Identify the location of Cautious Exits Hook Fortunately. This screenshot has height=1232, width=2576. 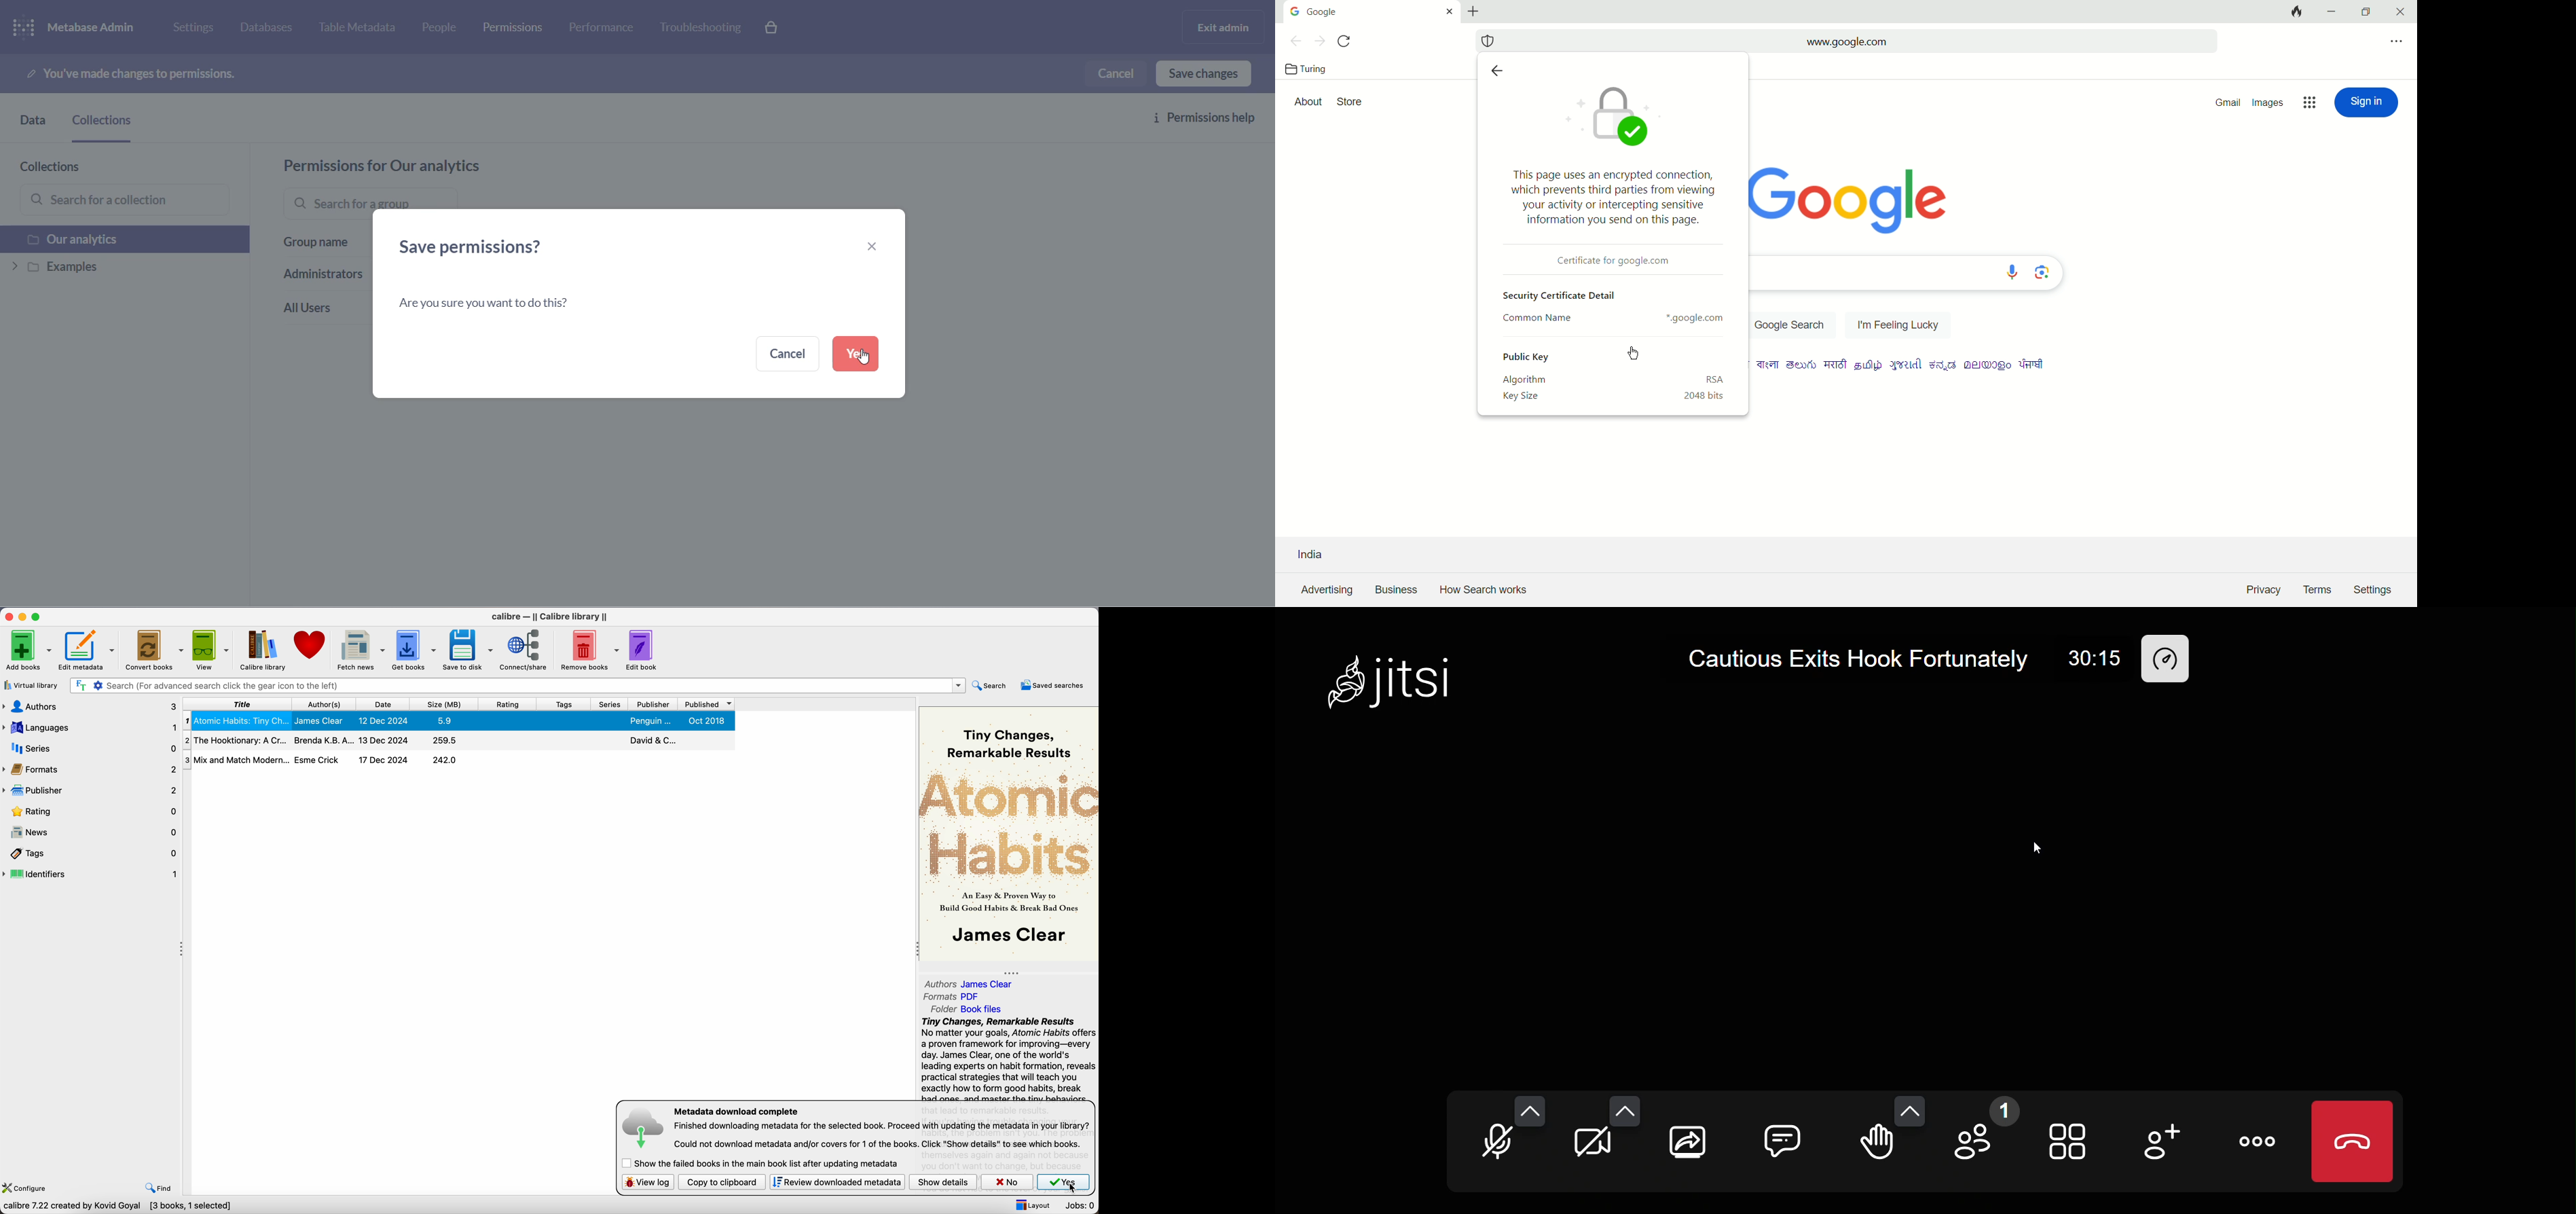
(1855, 659).